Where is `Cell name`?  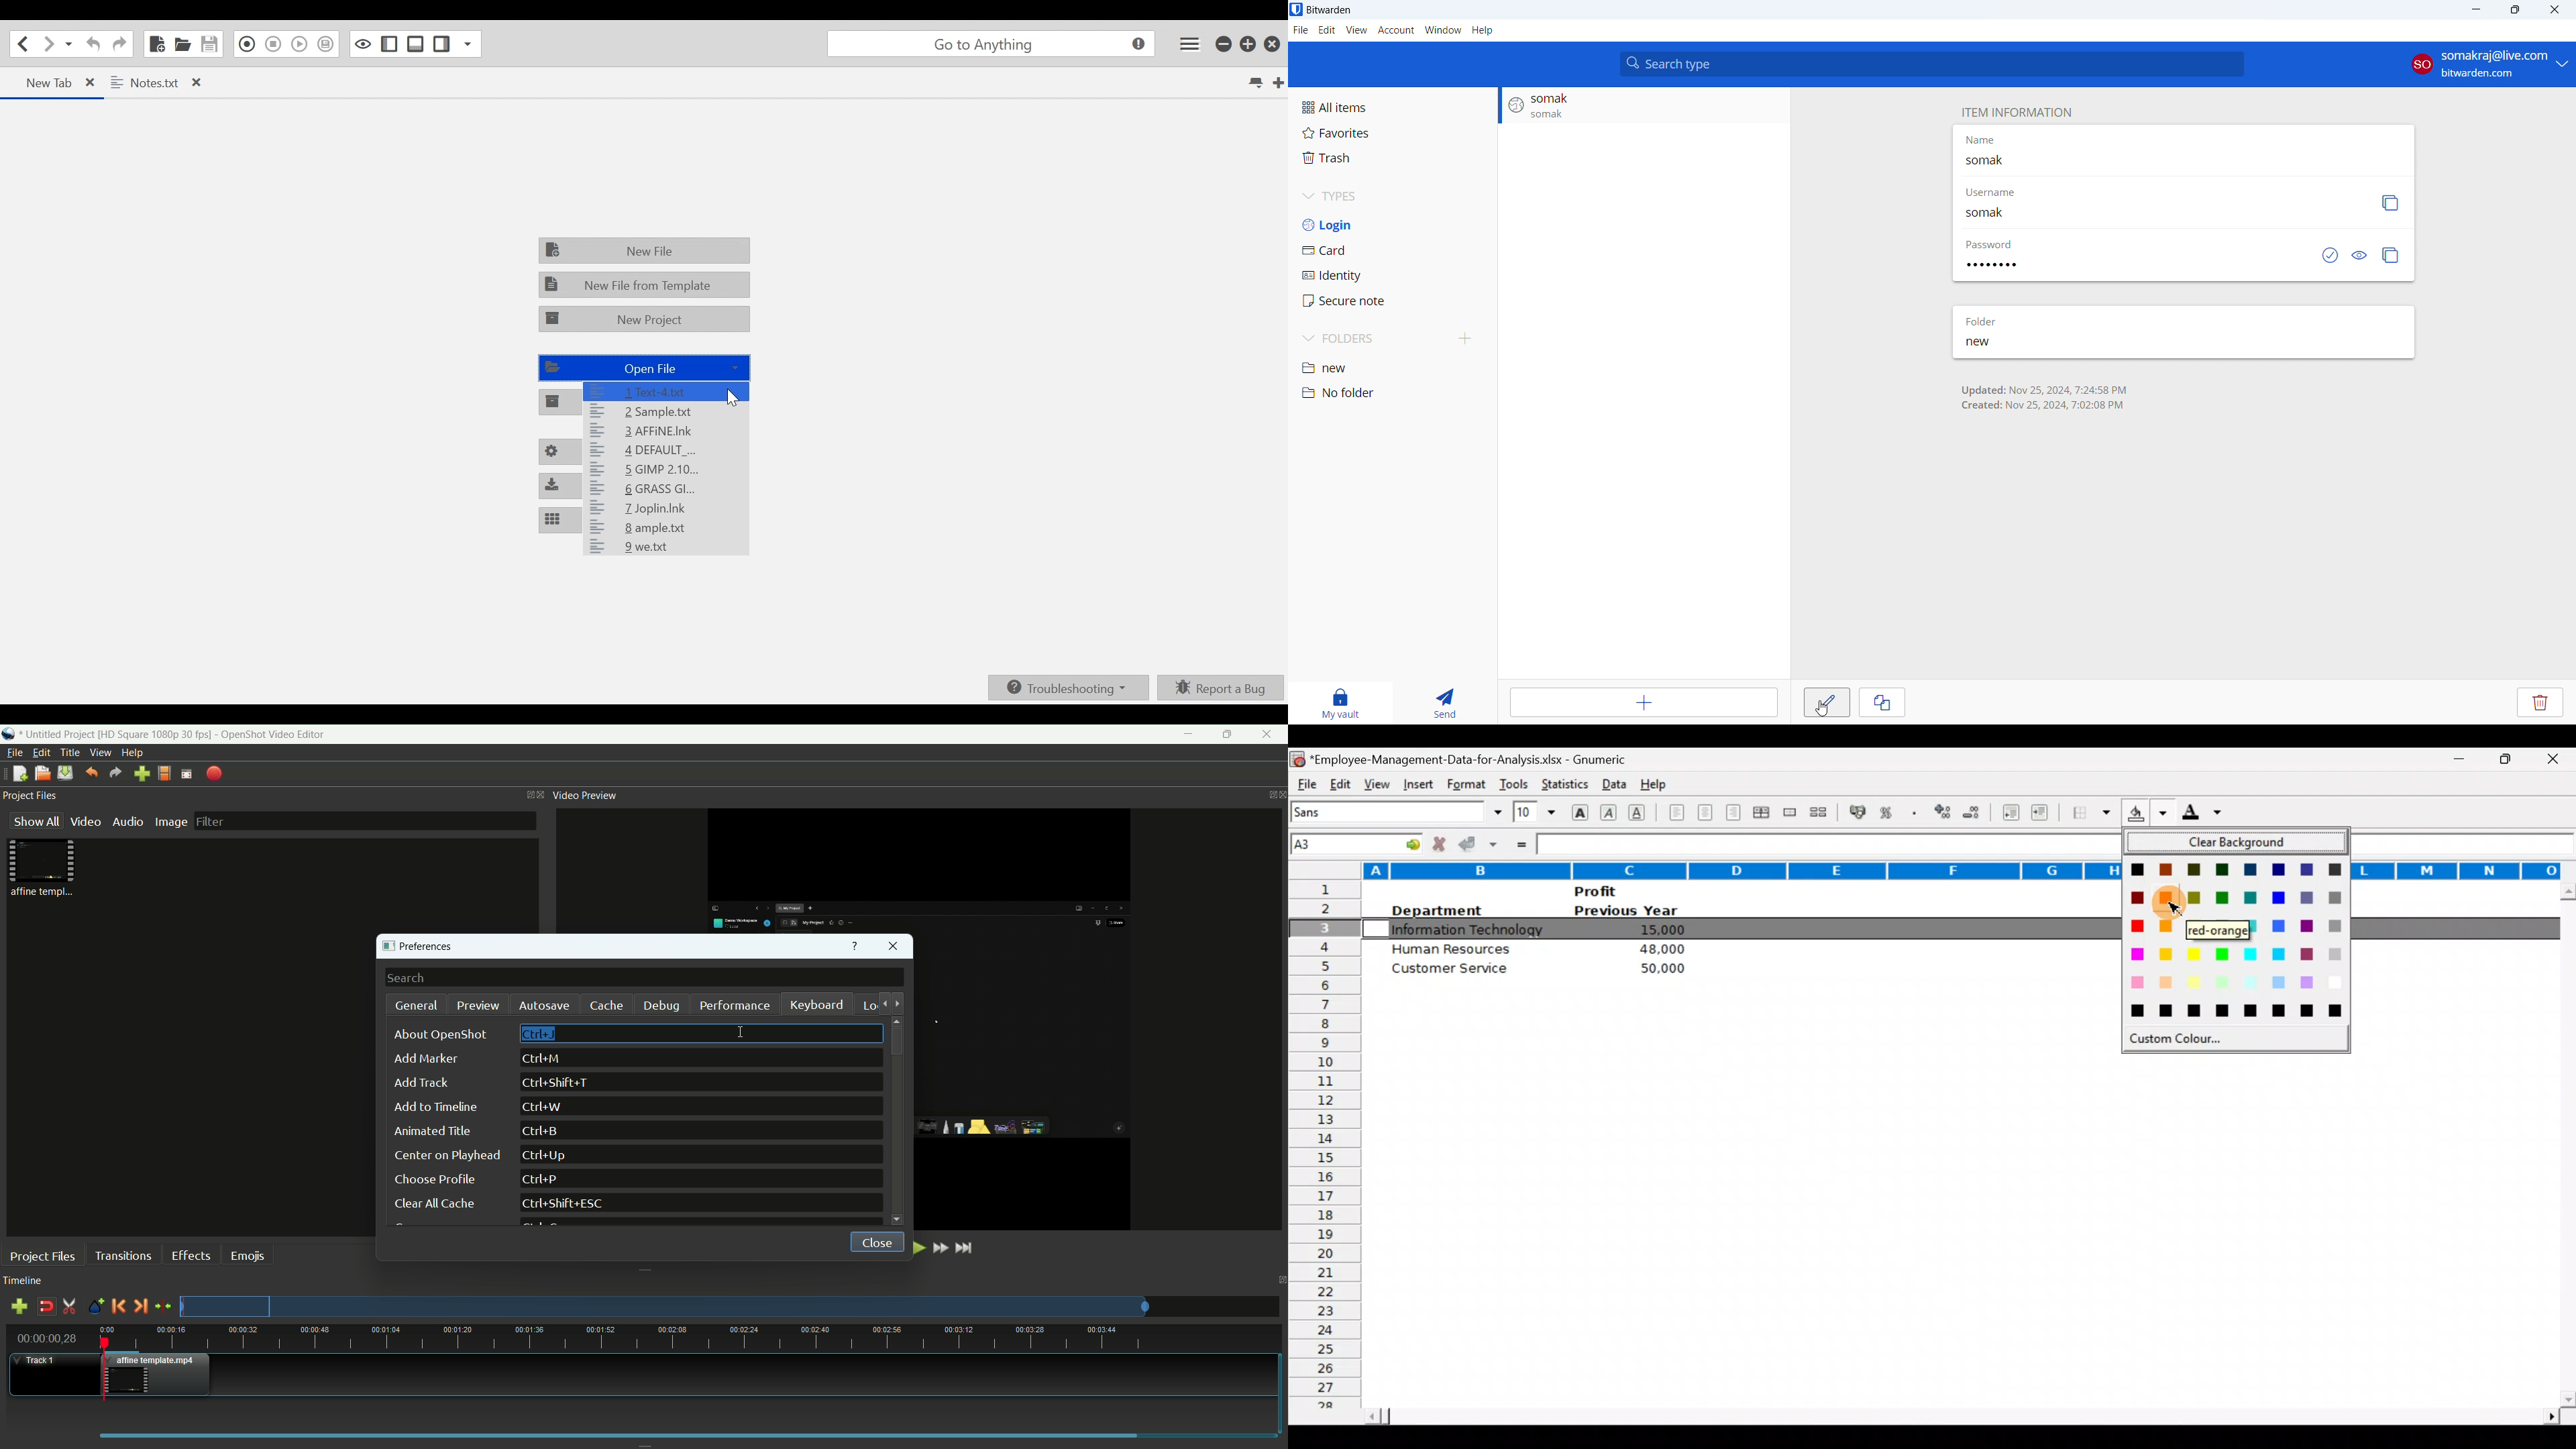 Cell name is located at coordinates (1358, 841).